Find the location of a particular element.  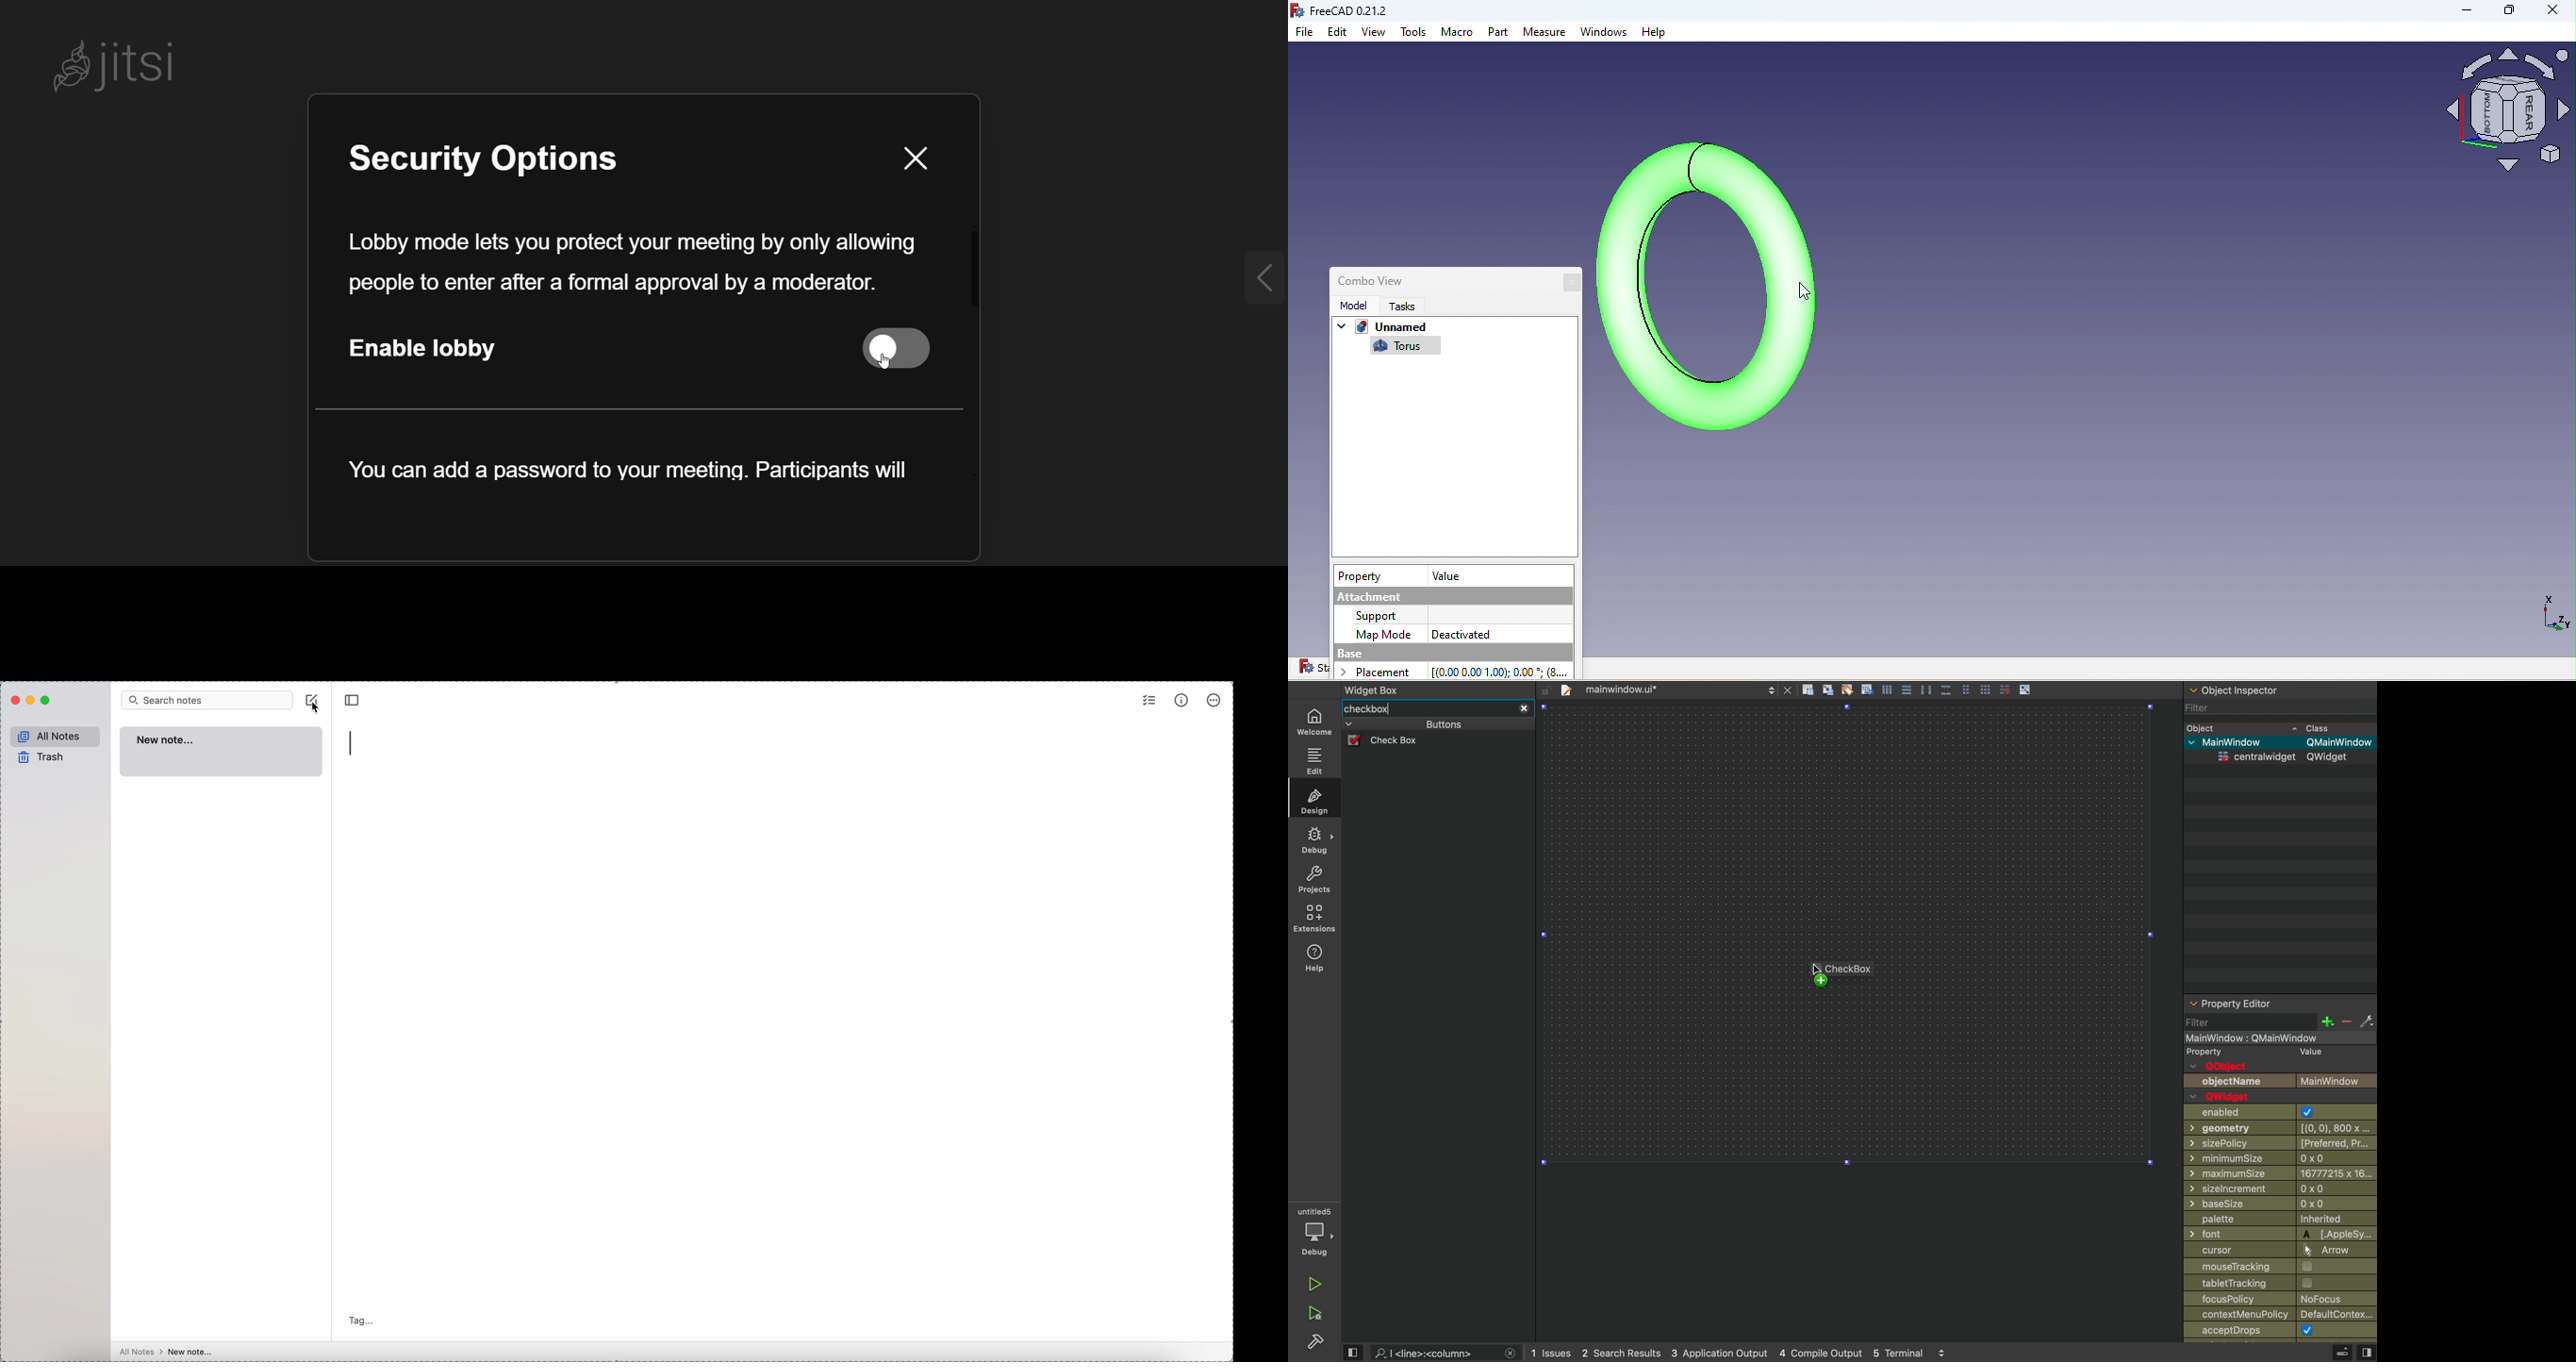

distribute vertically is located at coordinates (1946, 690).